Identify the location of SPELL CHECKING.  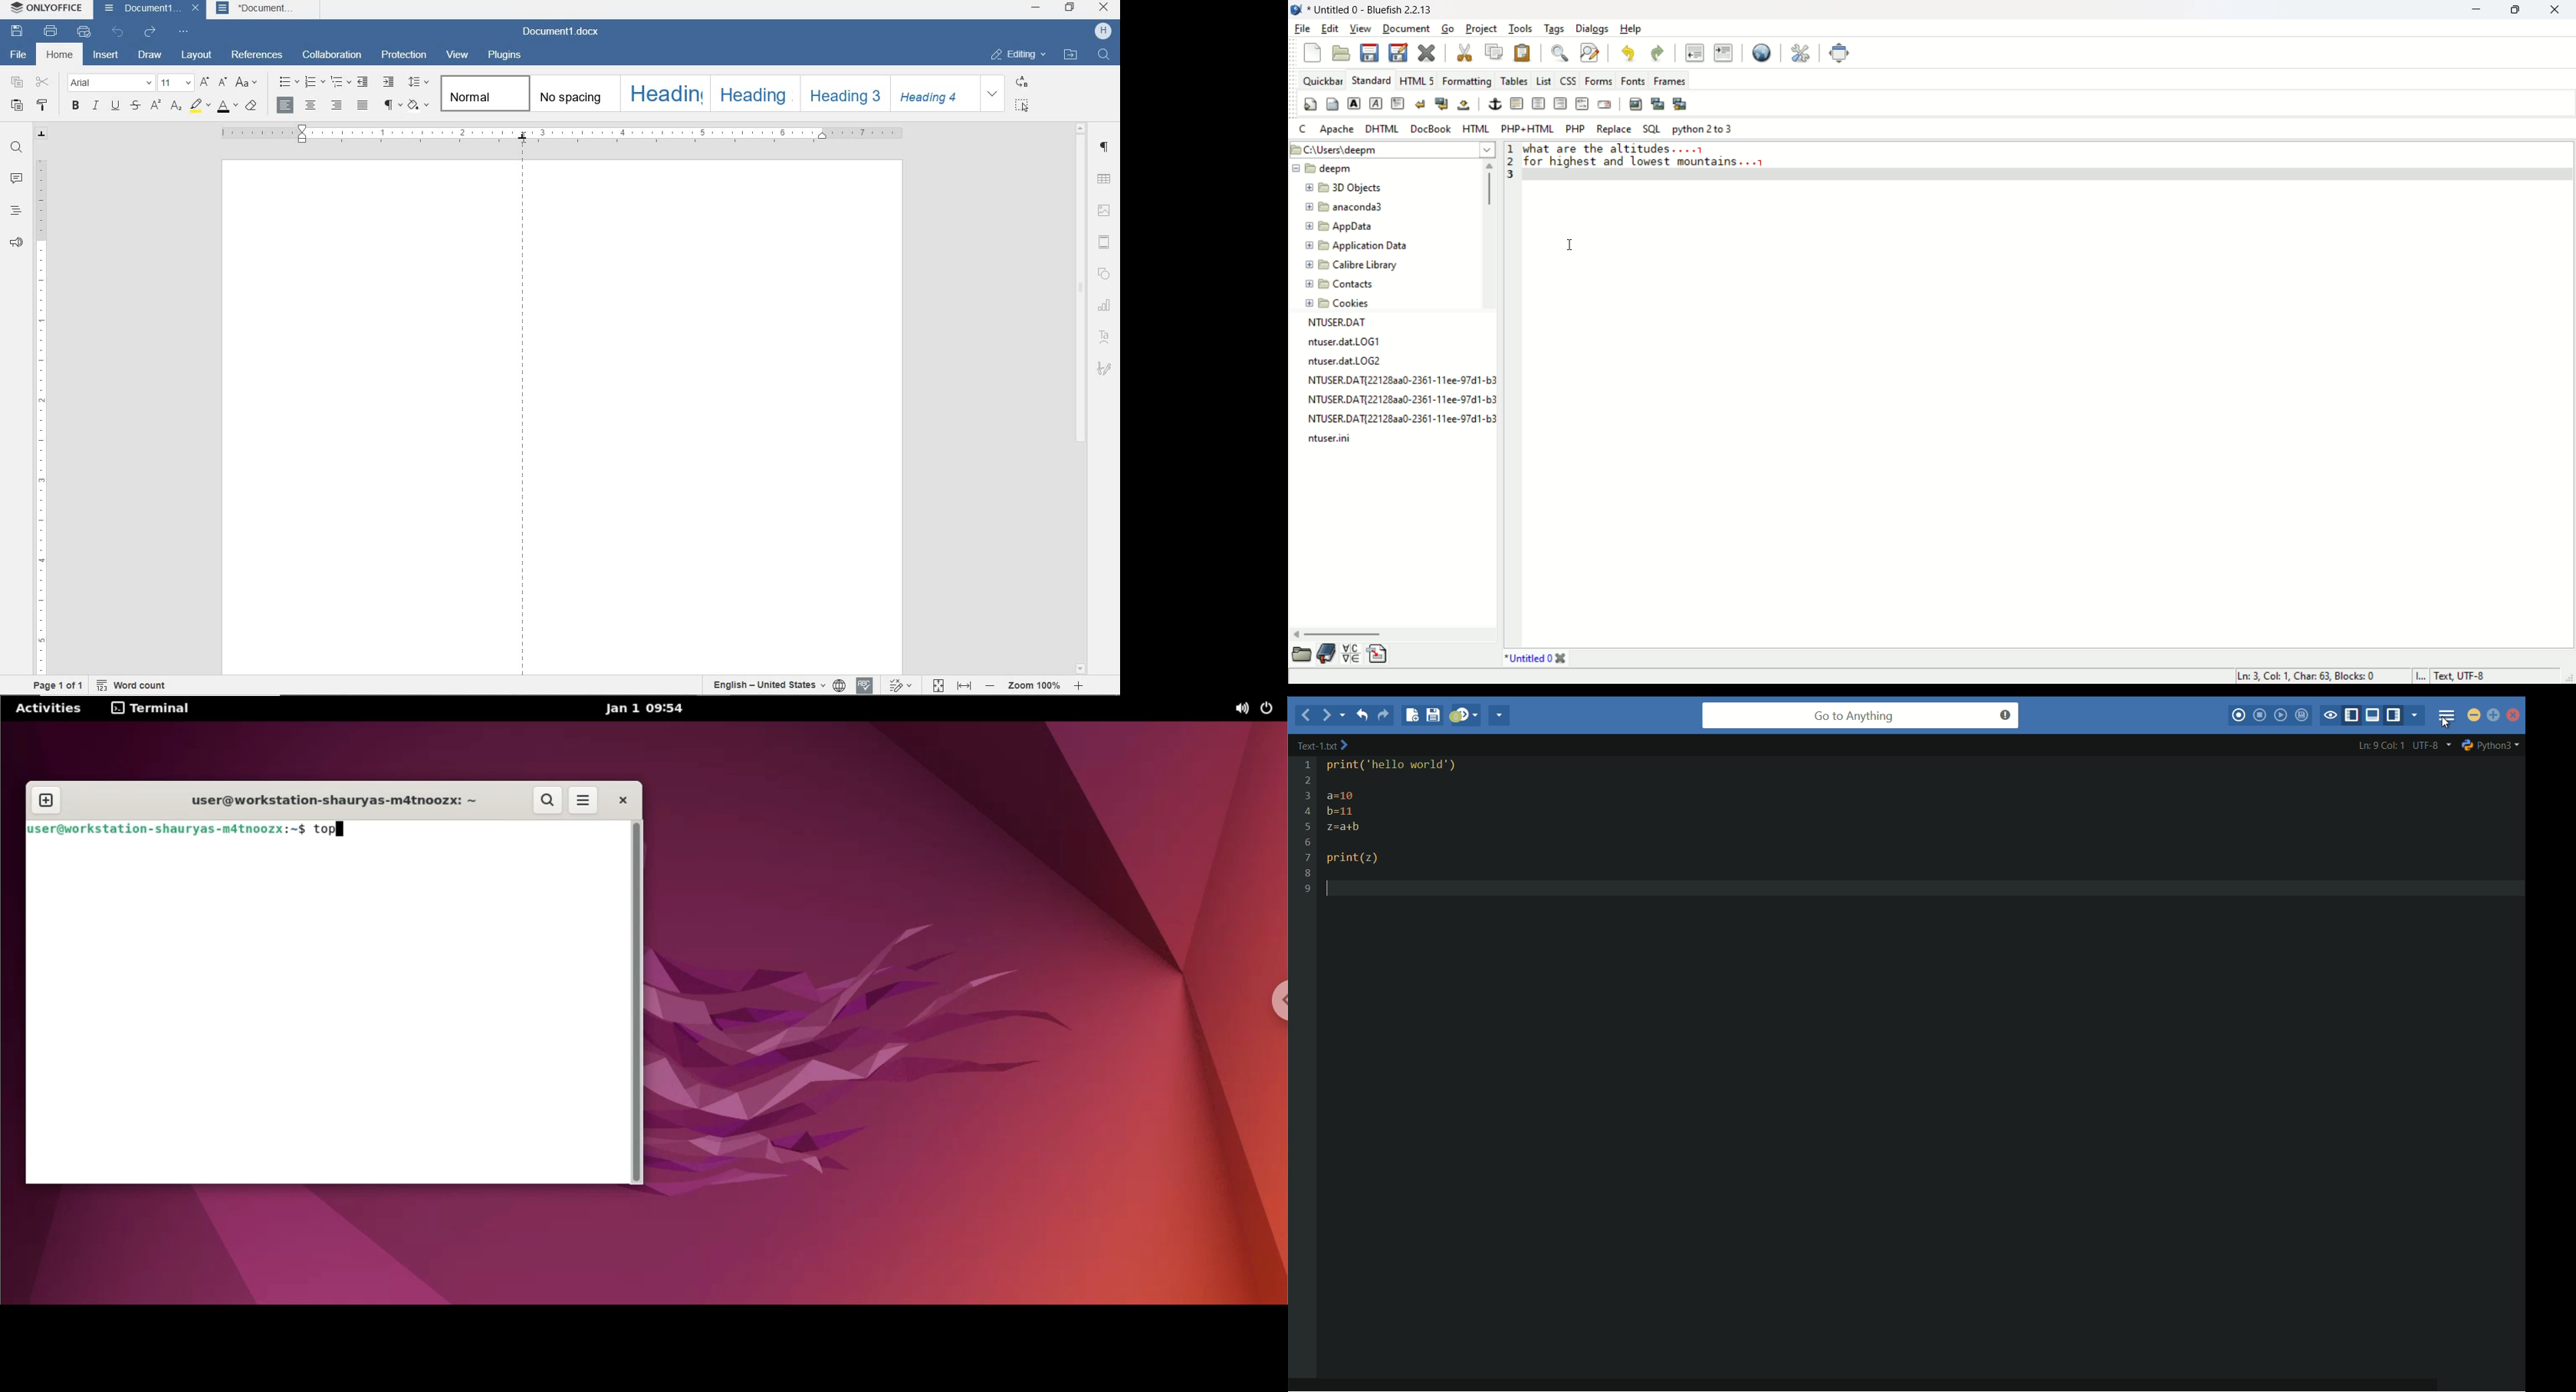
(840, 685).